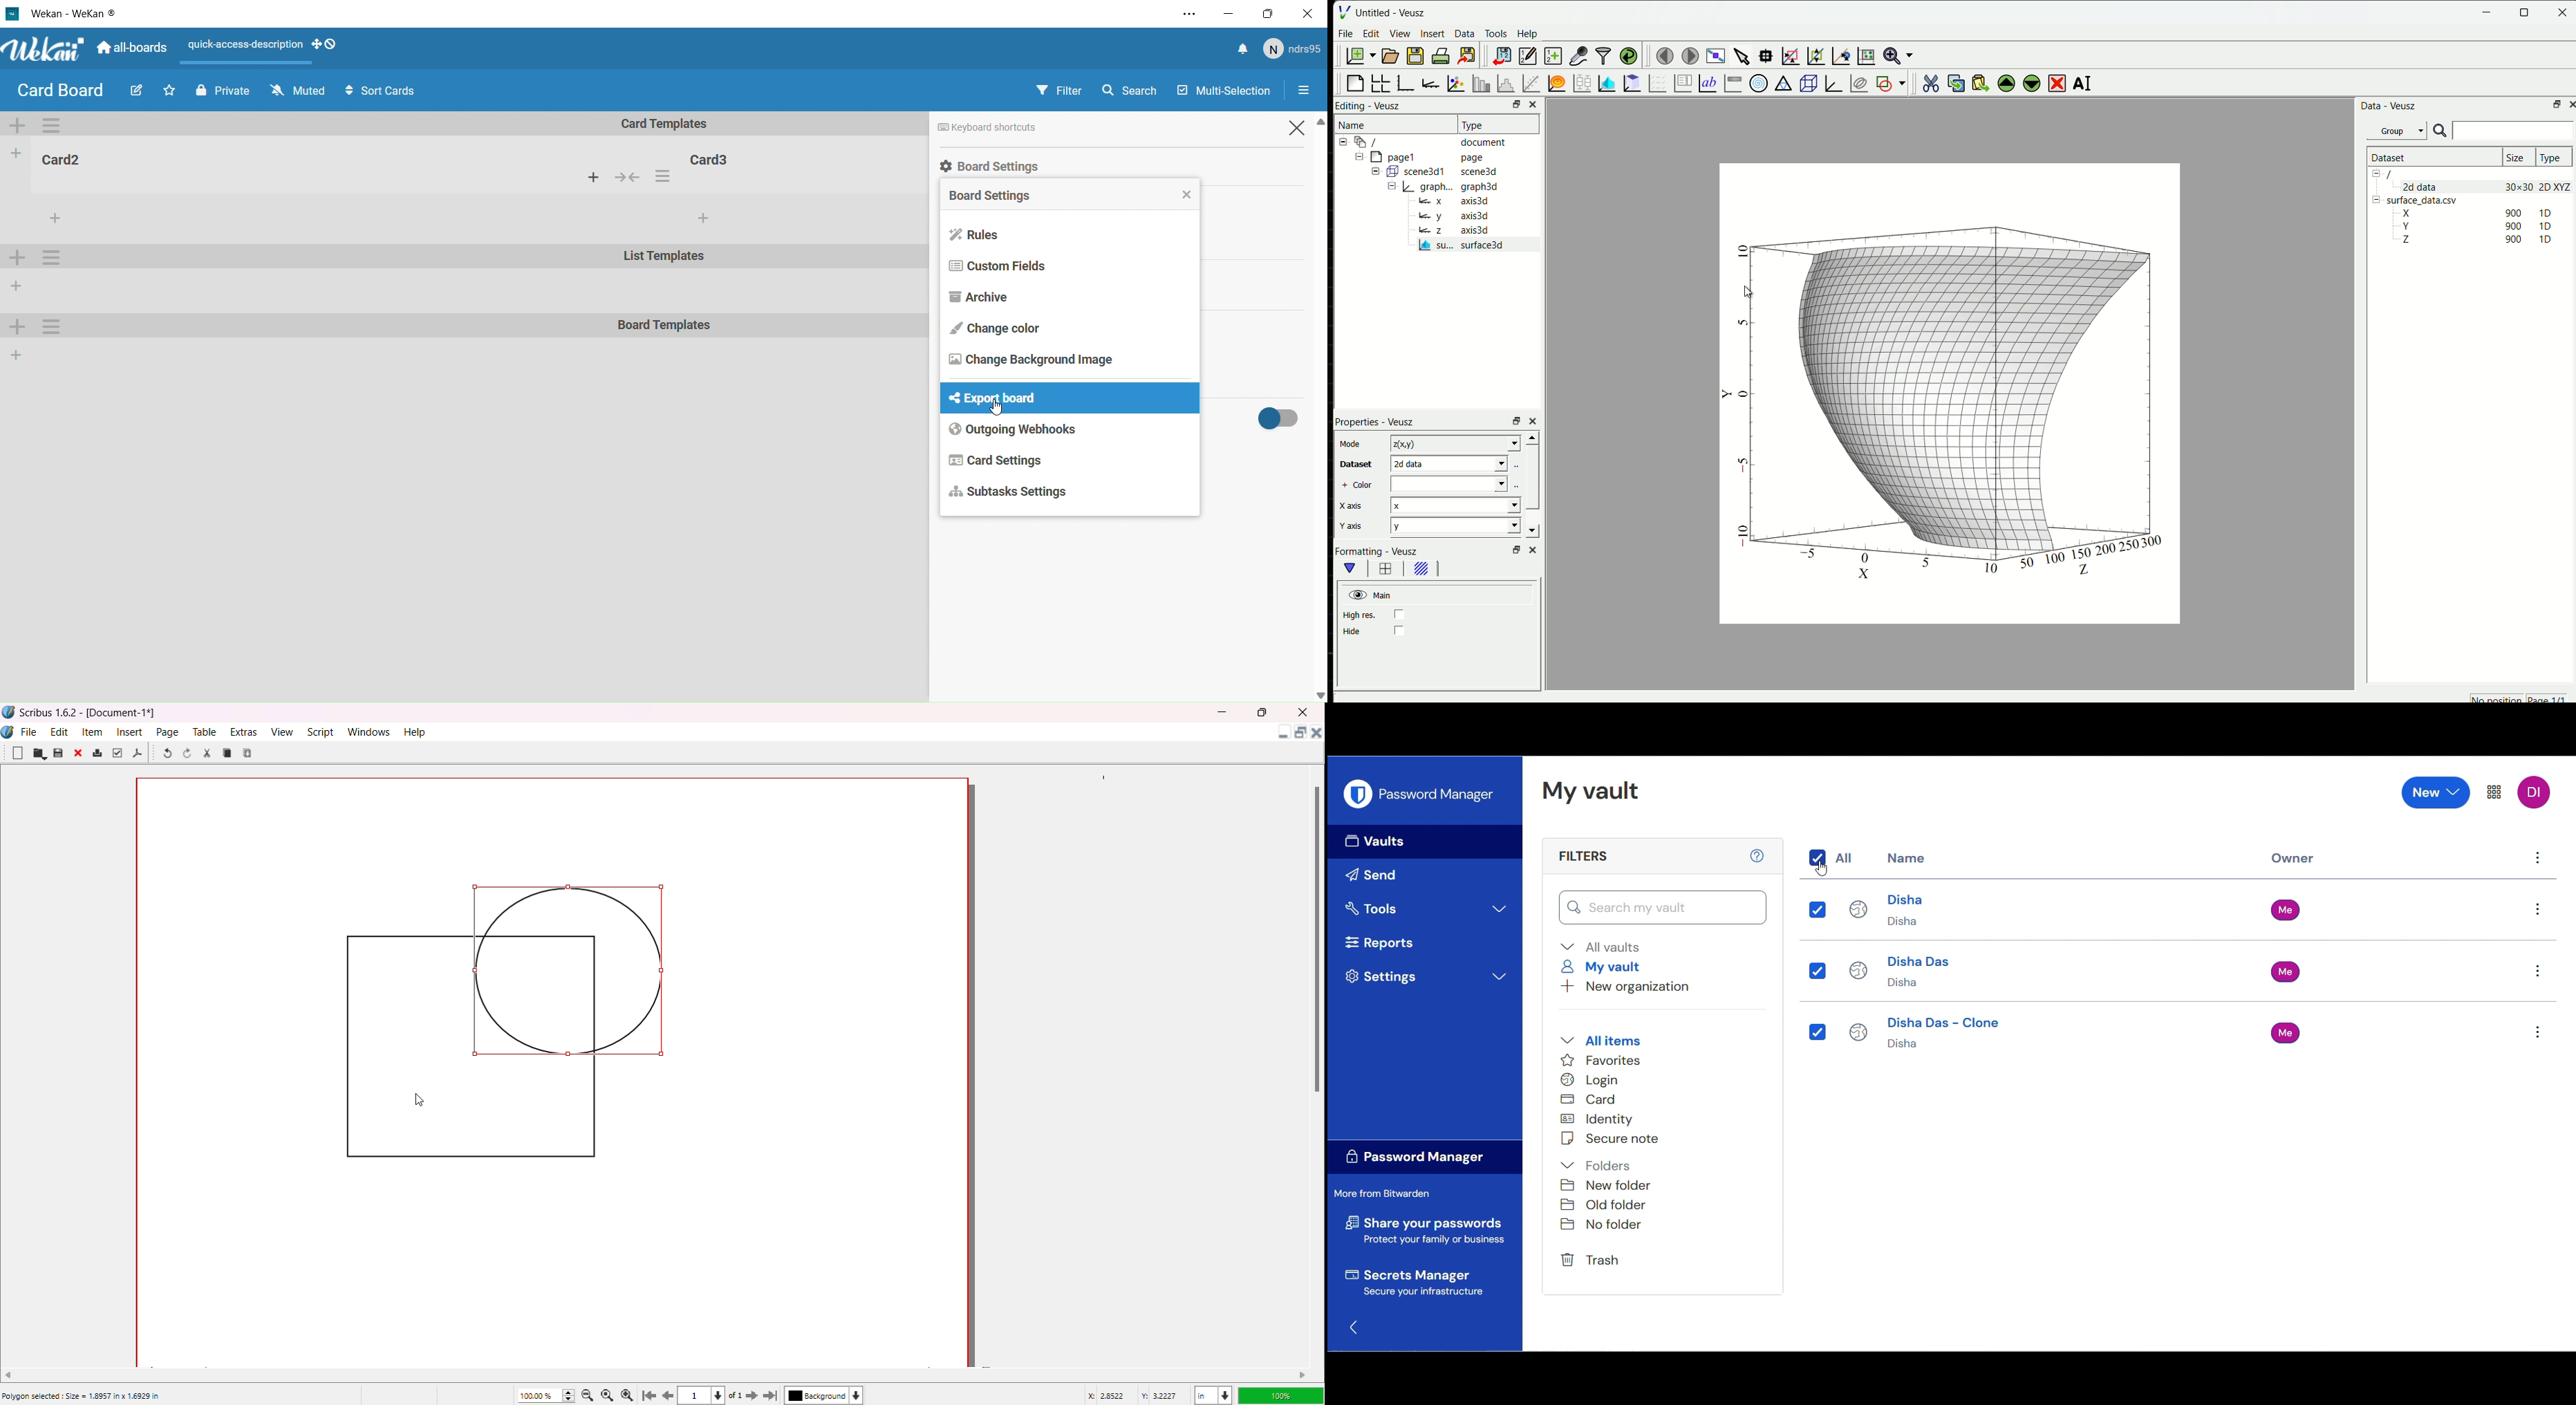 The height and width of the screenshot is (1428, 2576). I want to click on Custom fields, so click(1013, 267).